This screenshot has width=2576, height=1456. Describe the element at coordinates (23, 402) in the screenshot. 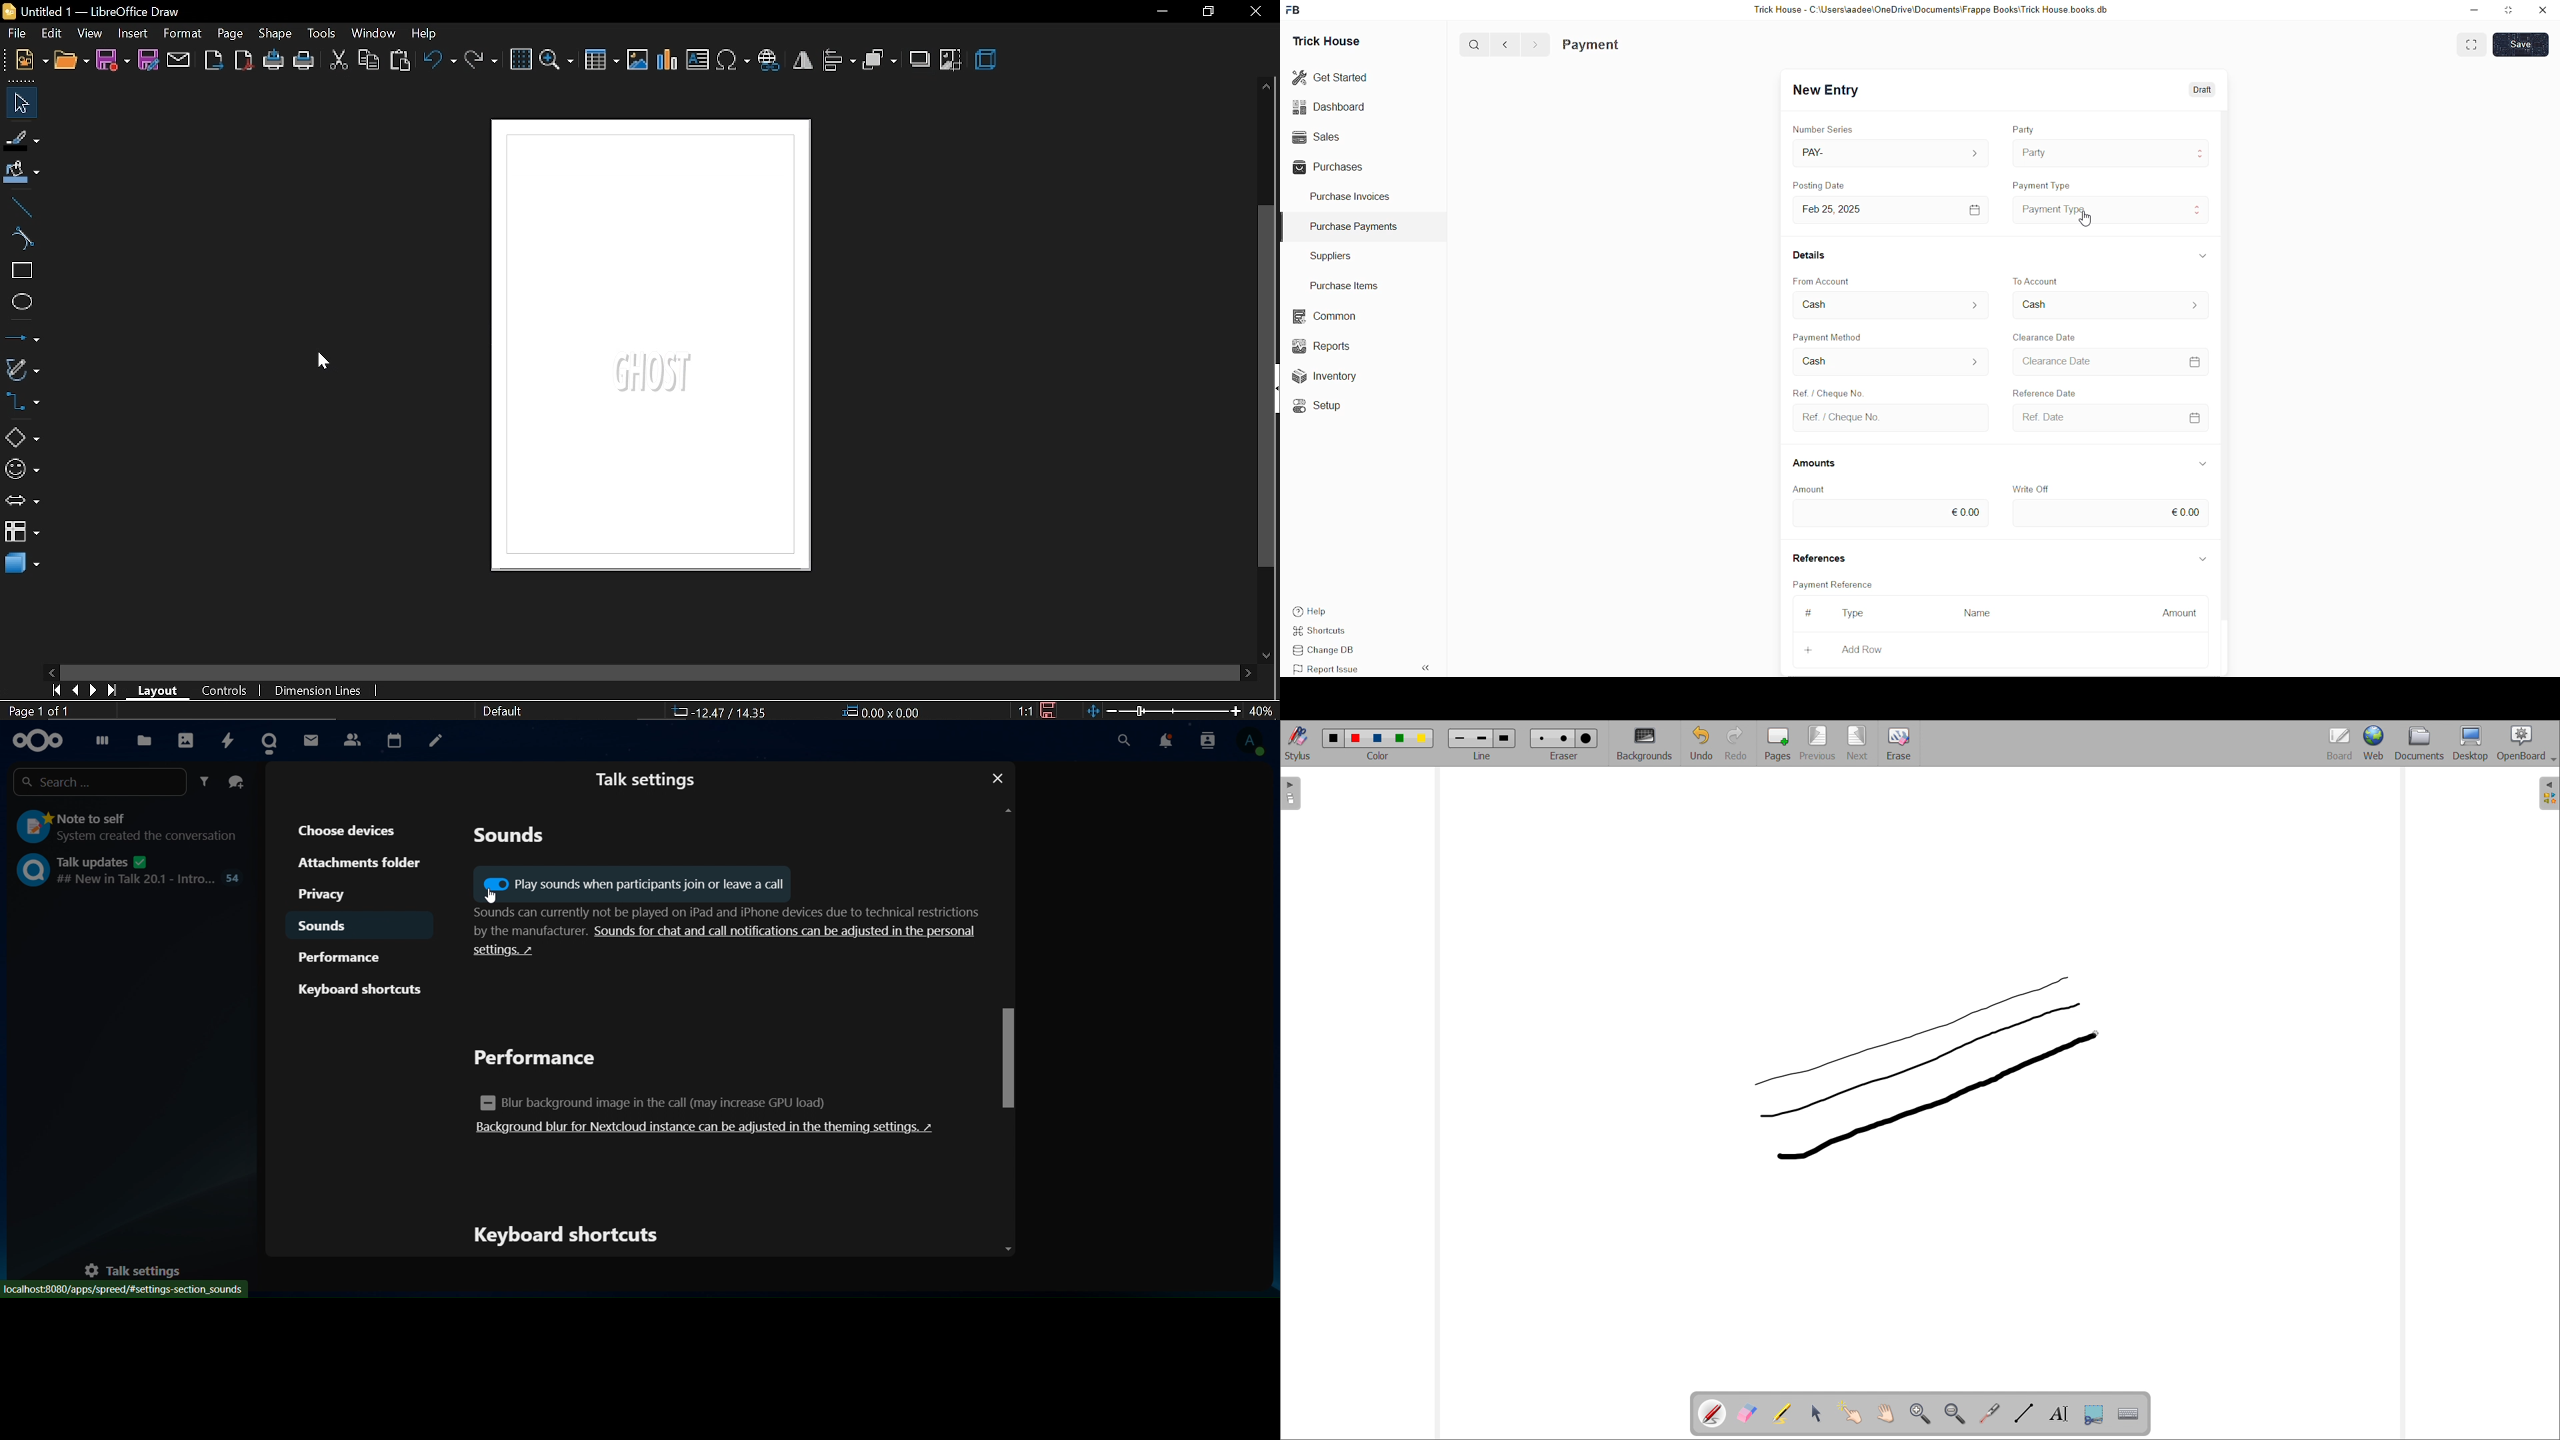

I see `connector` at that location.